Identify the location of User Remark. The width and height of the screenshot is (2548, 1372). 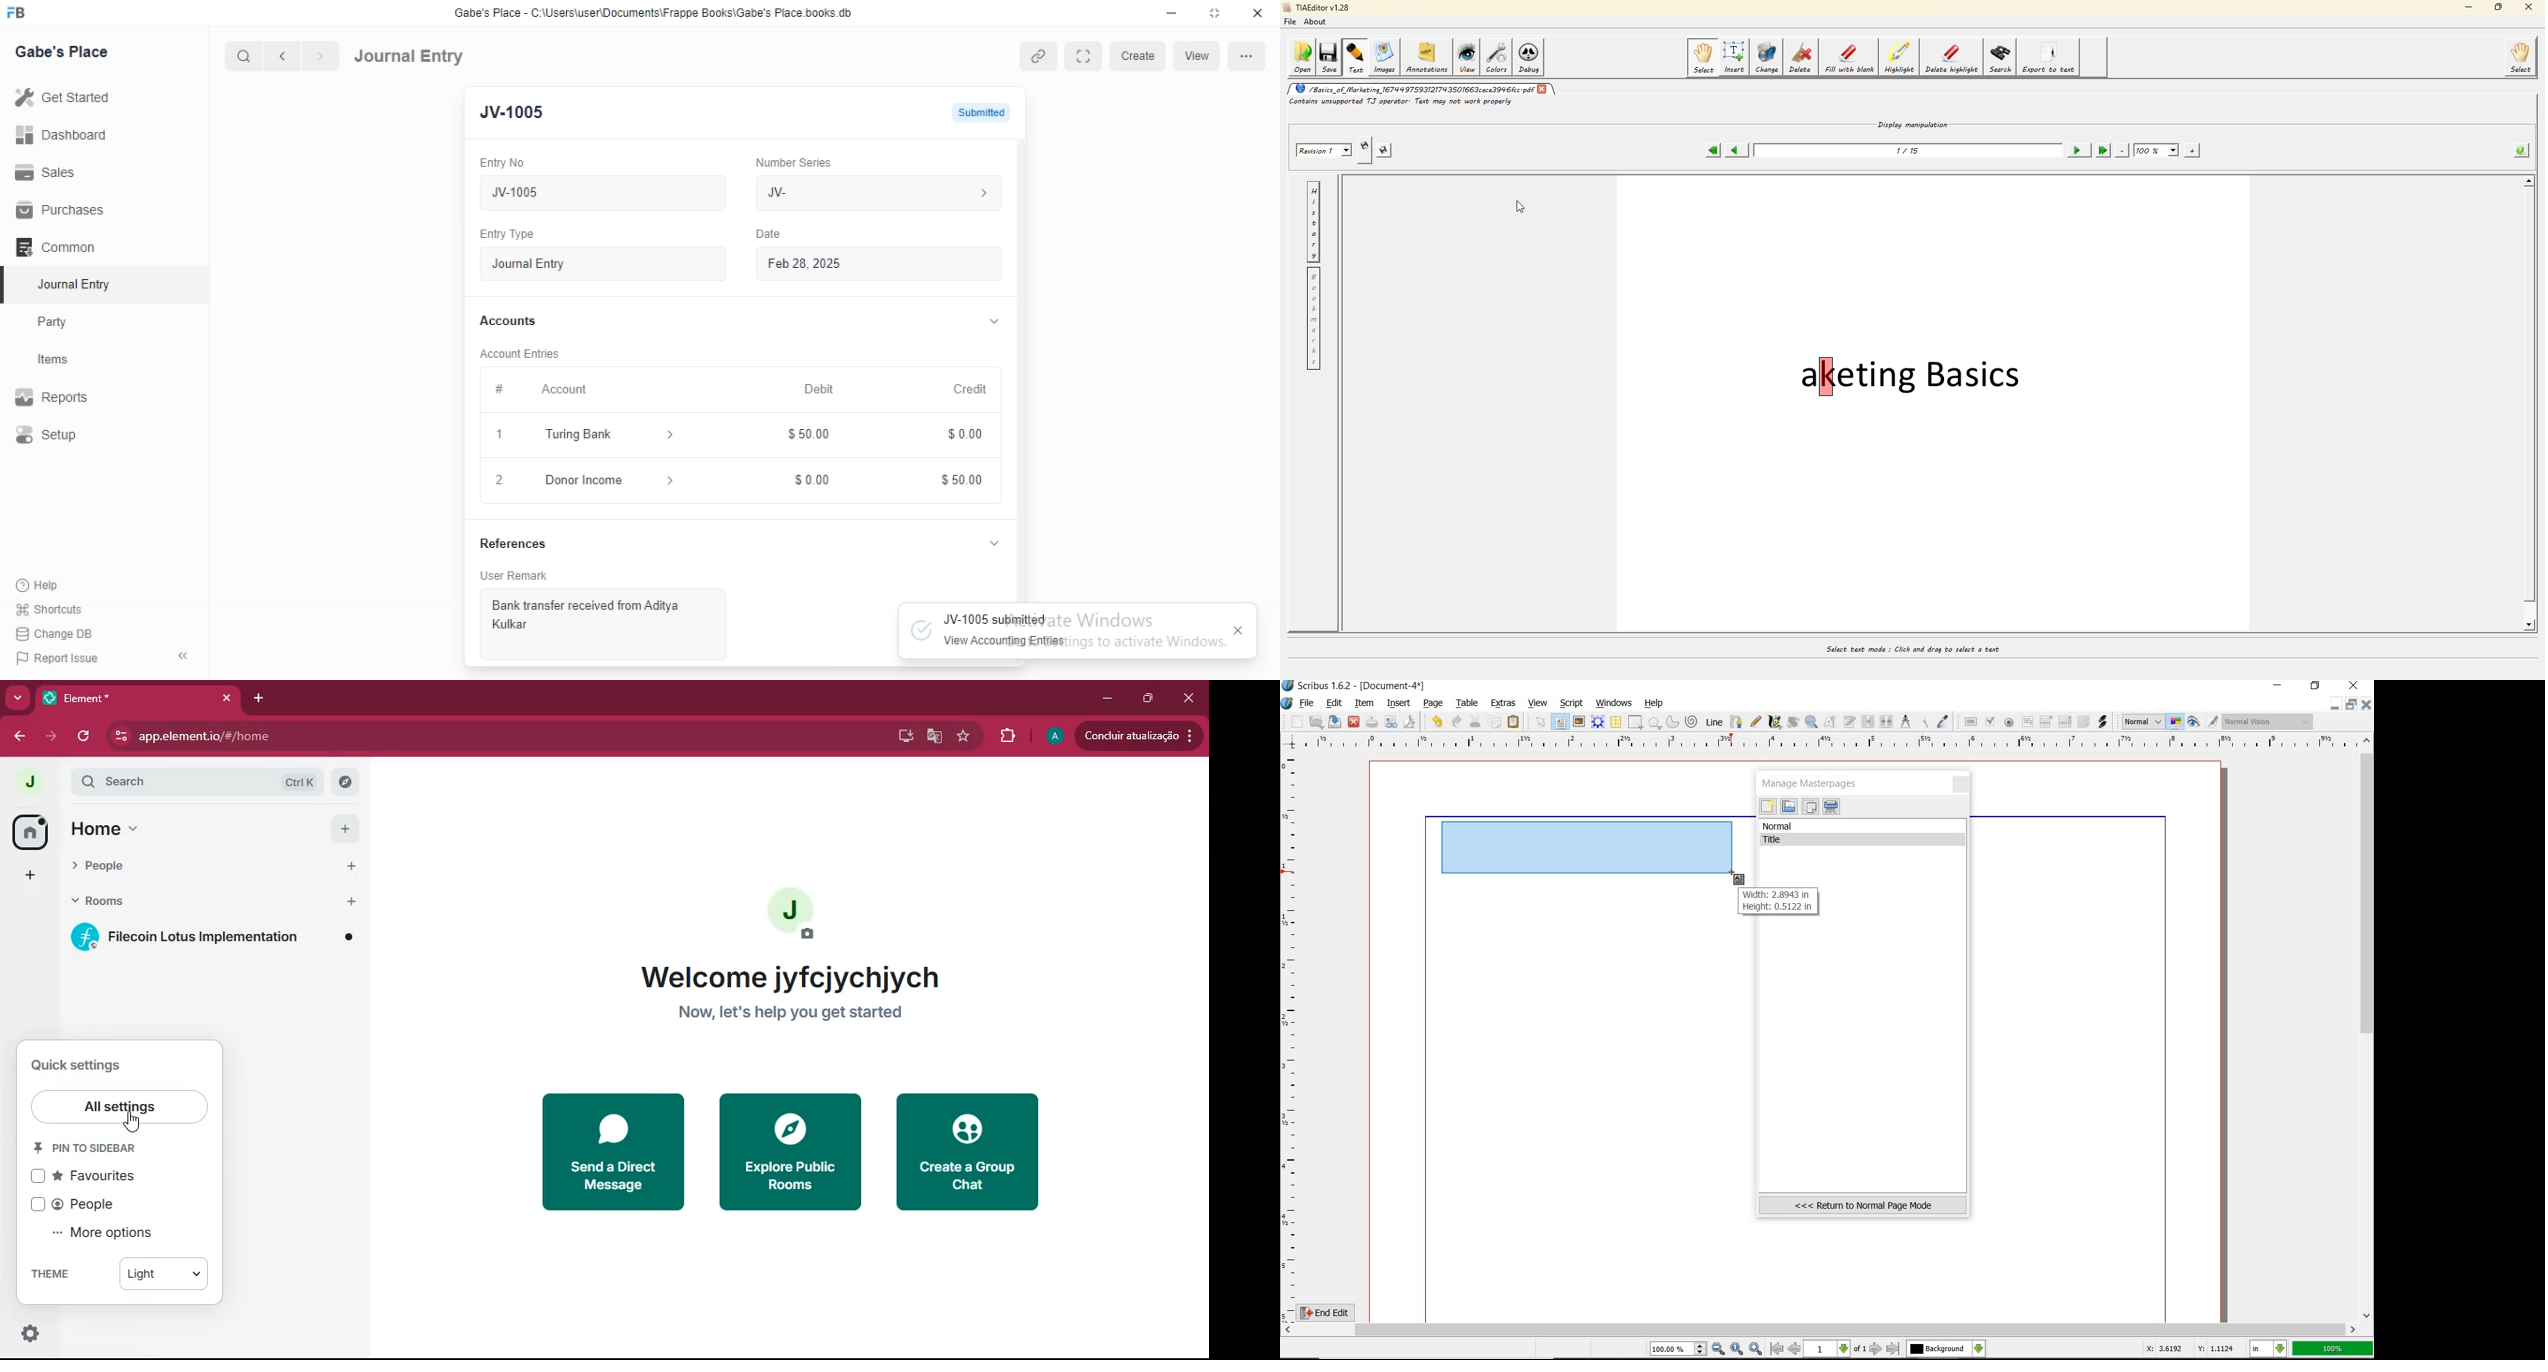
(518, 575).